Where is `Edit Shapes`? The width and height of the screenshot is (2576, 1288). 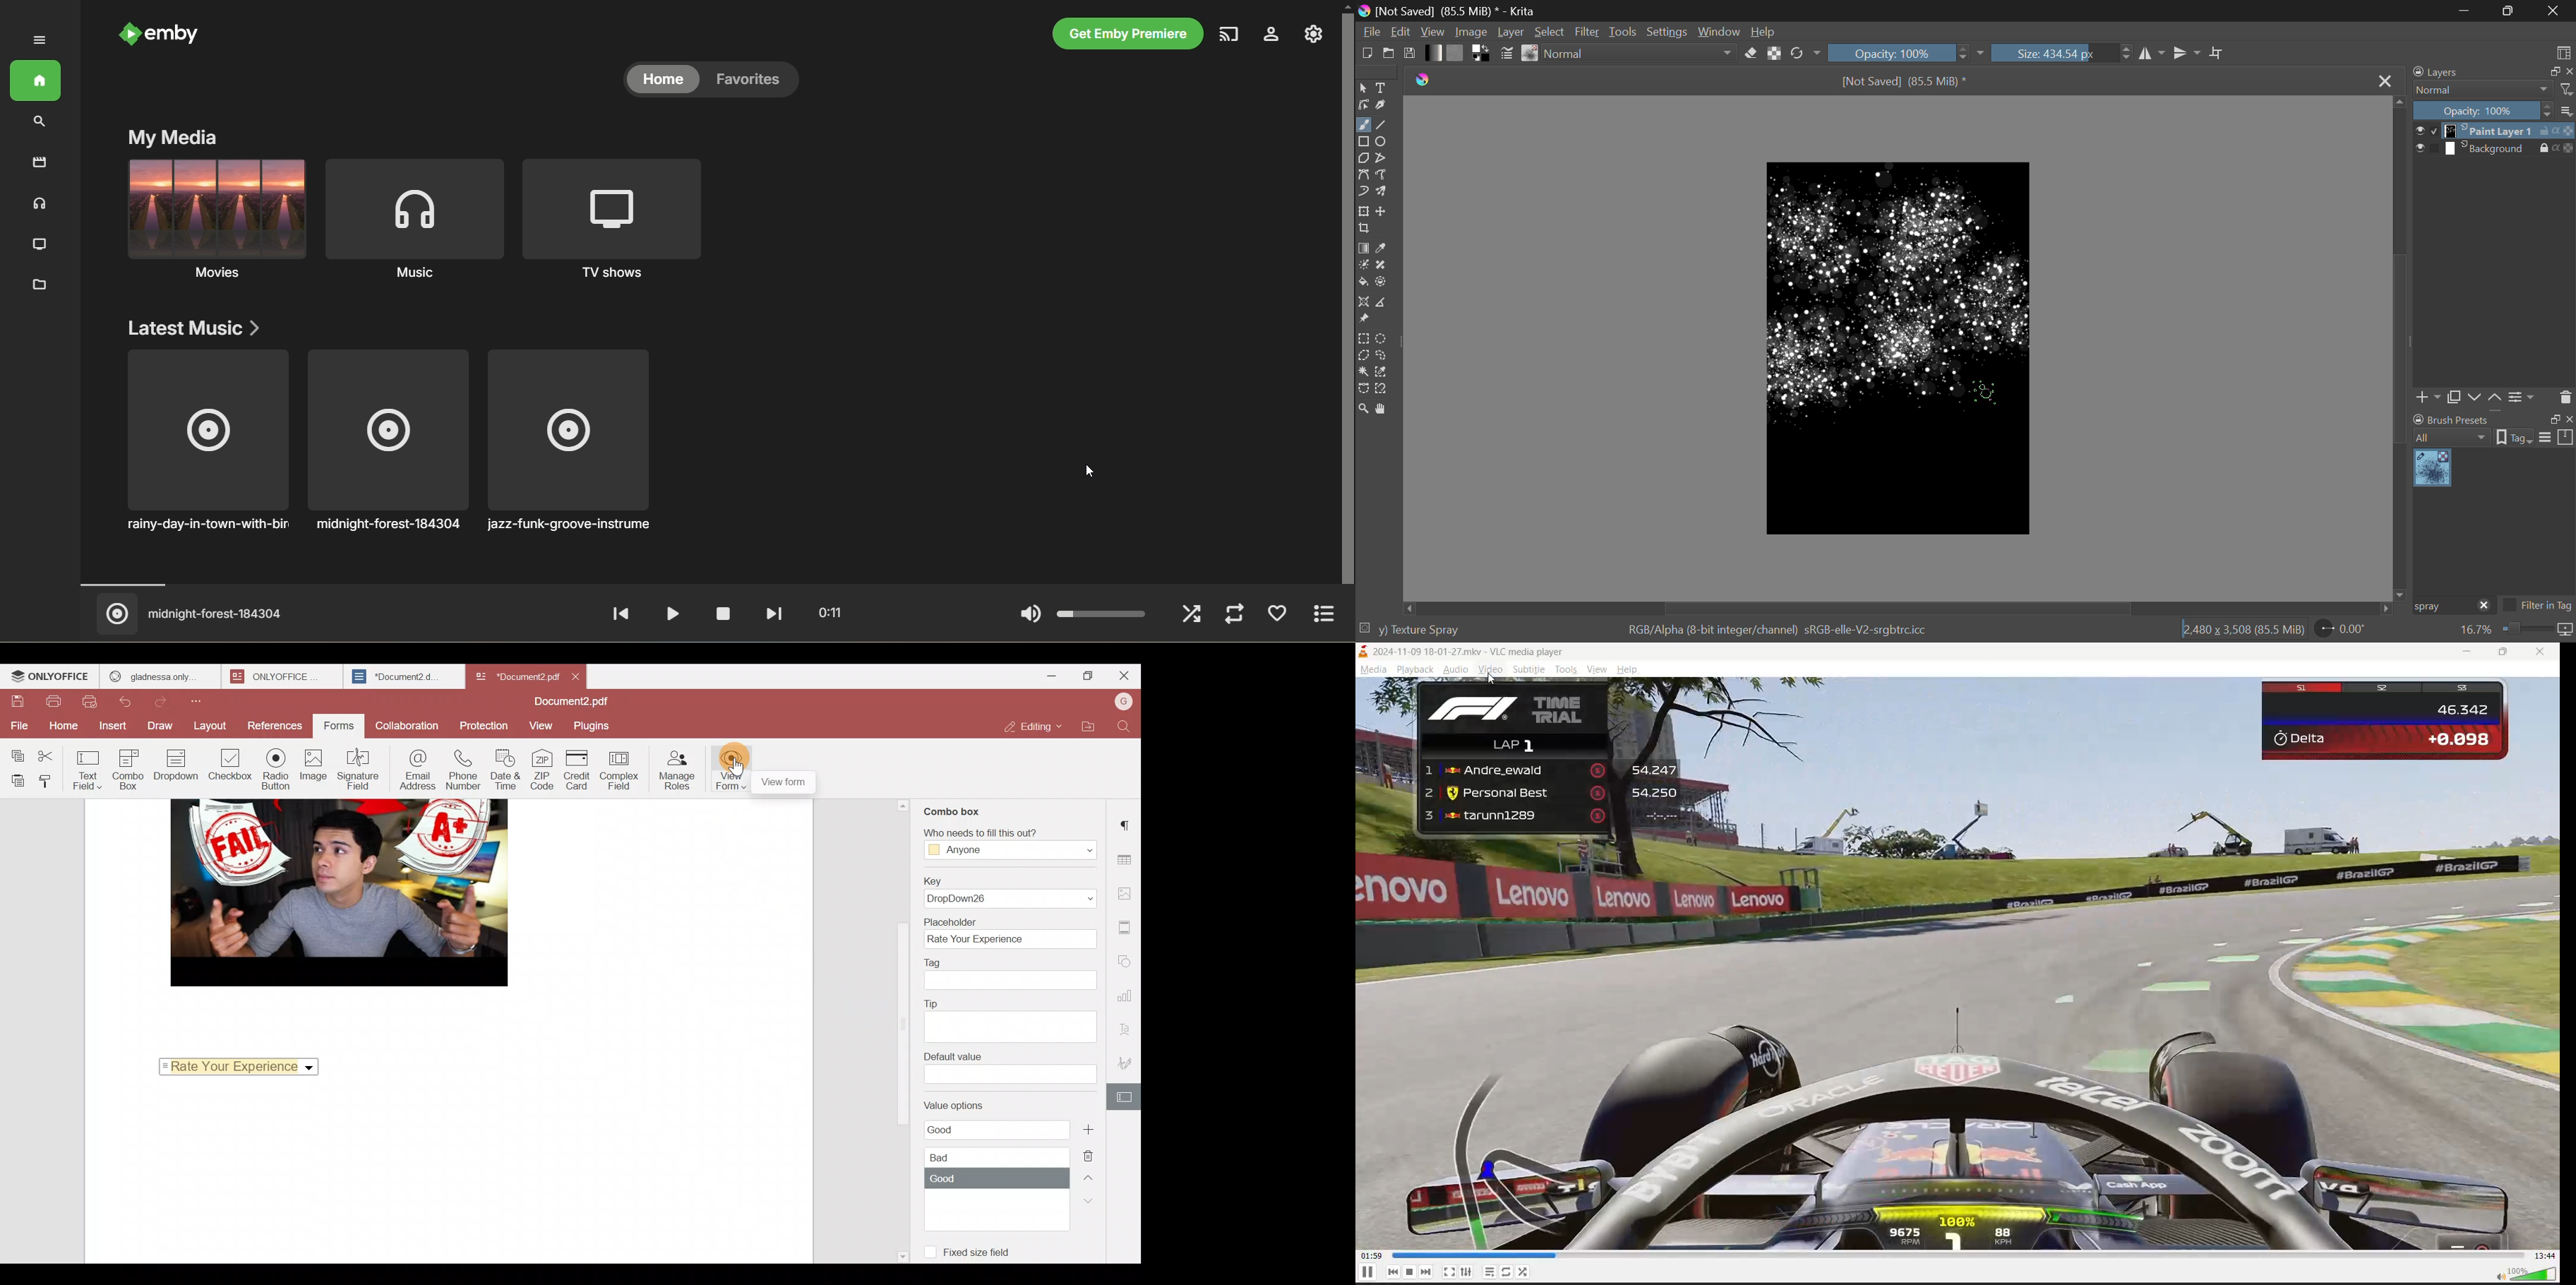
Edit Shapes is located at coordinates (1364, 105).